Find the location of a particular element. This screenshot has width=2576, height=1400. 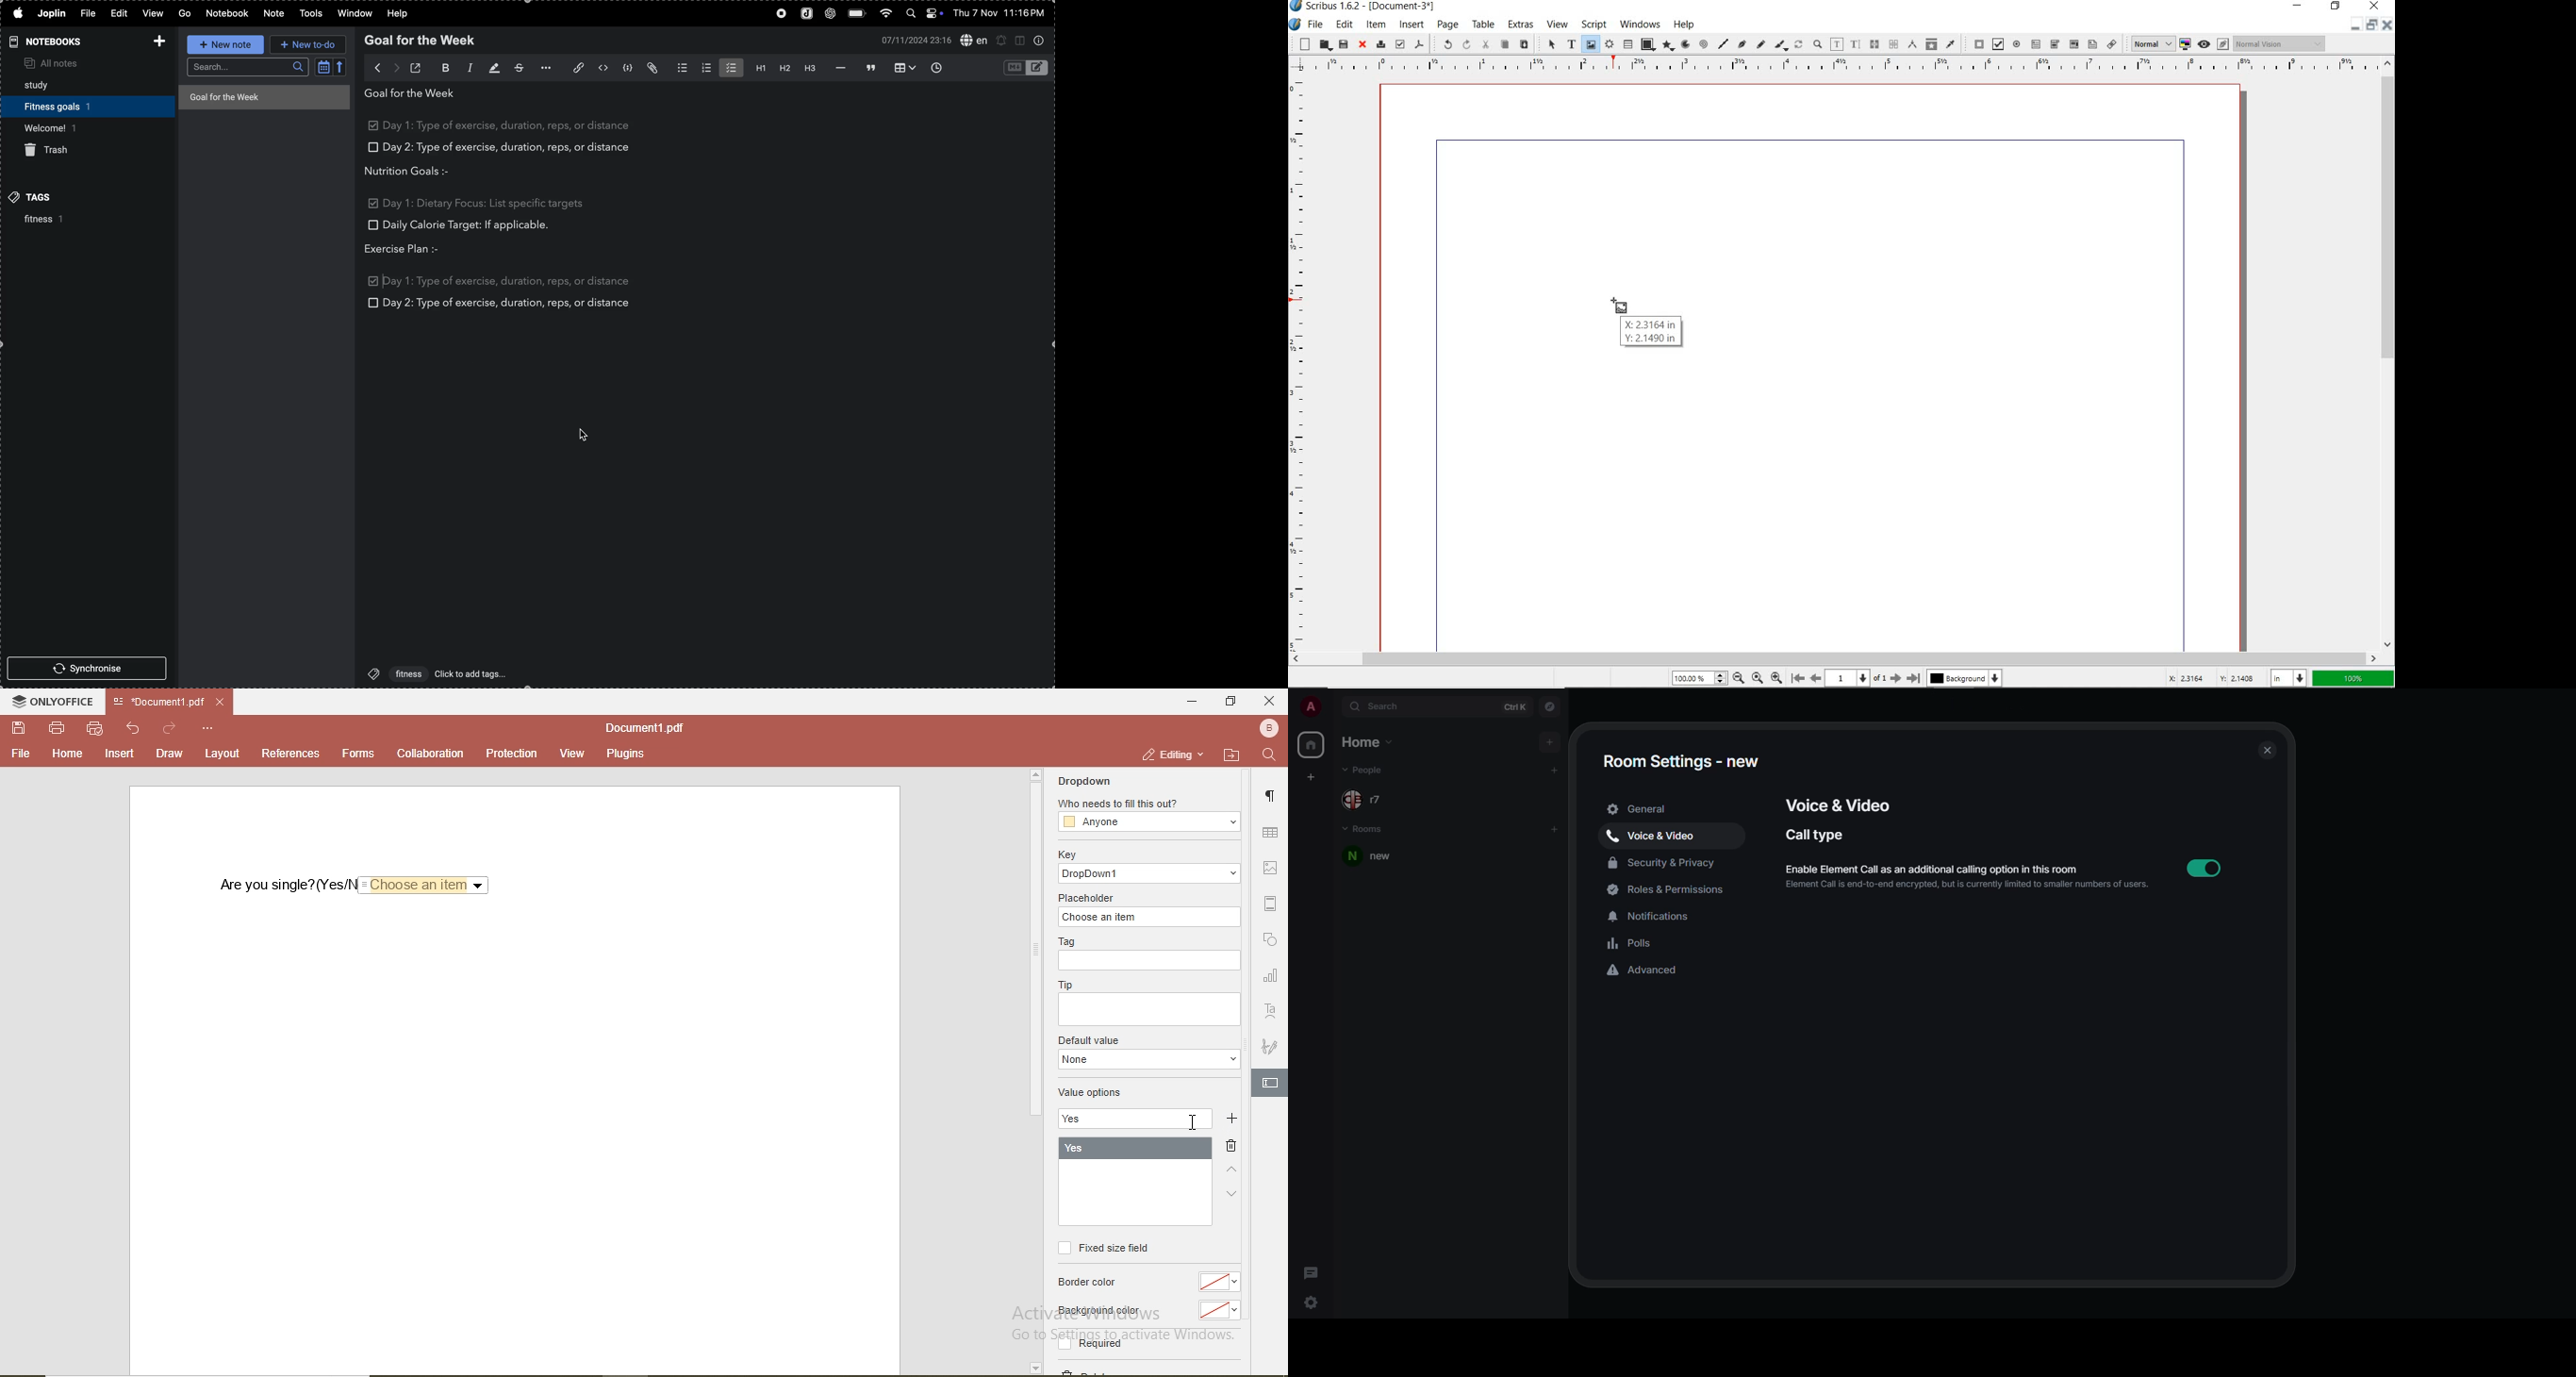

options is located at coordinates (543, 68).